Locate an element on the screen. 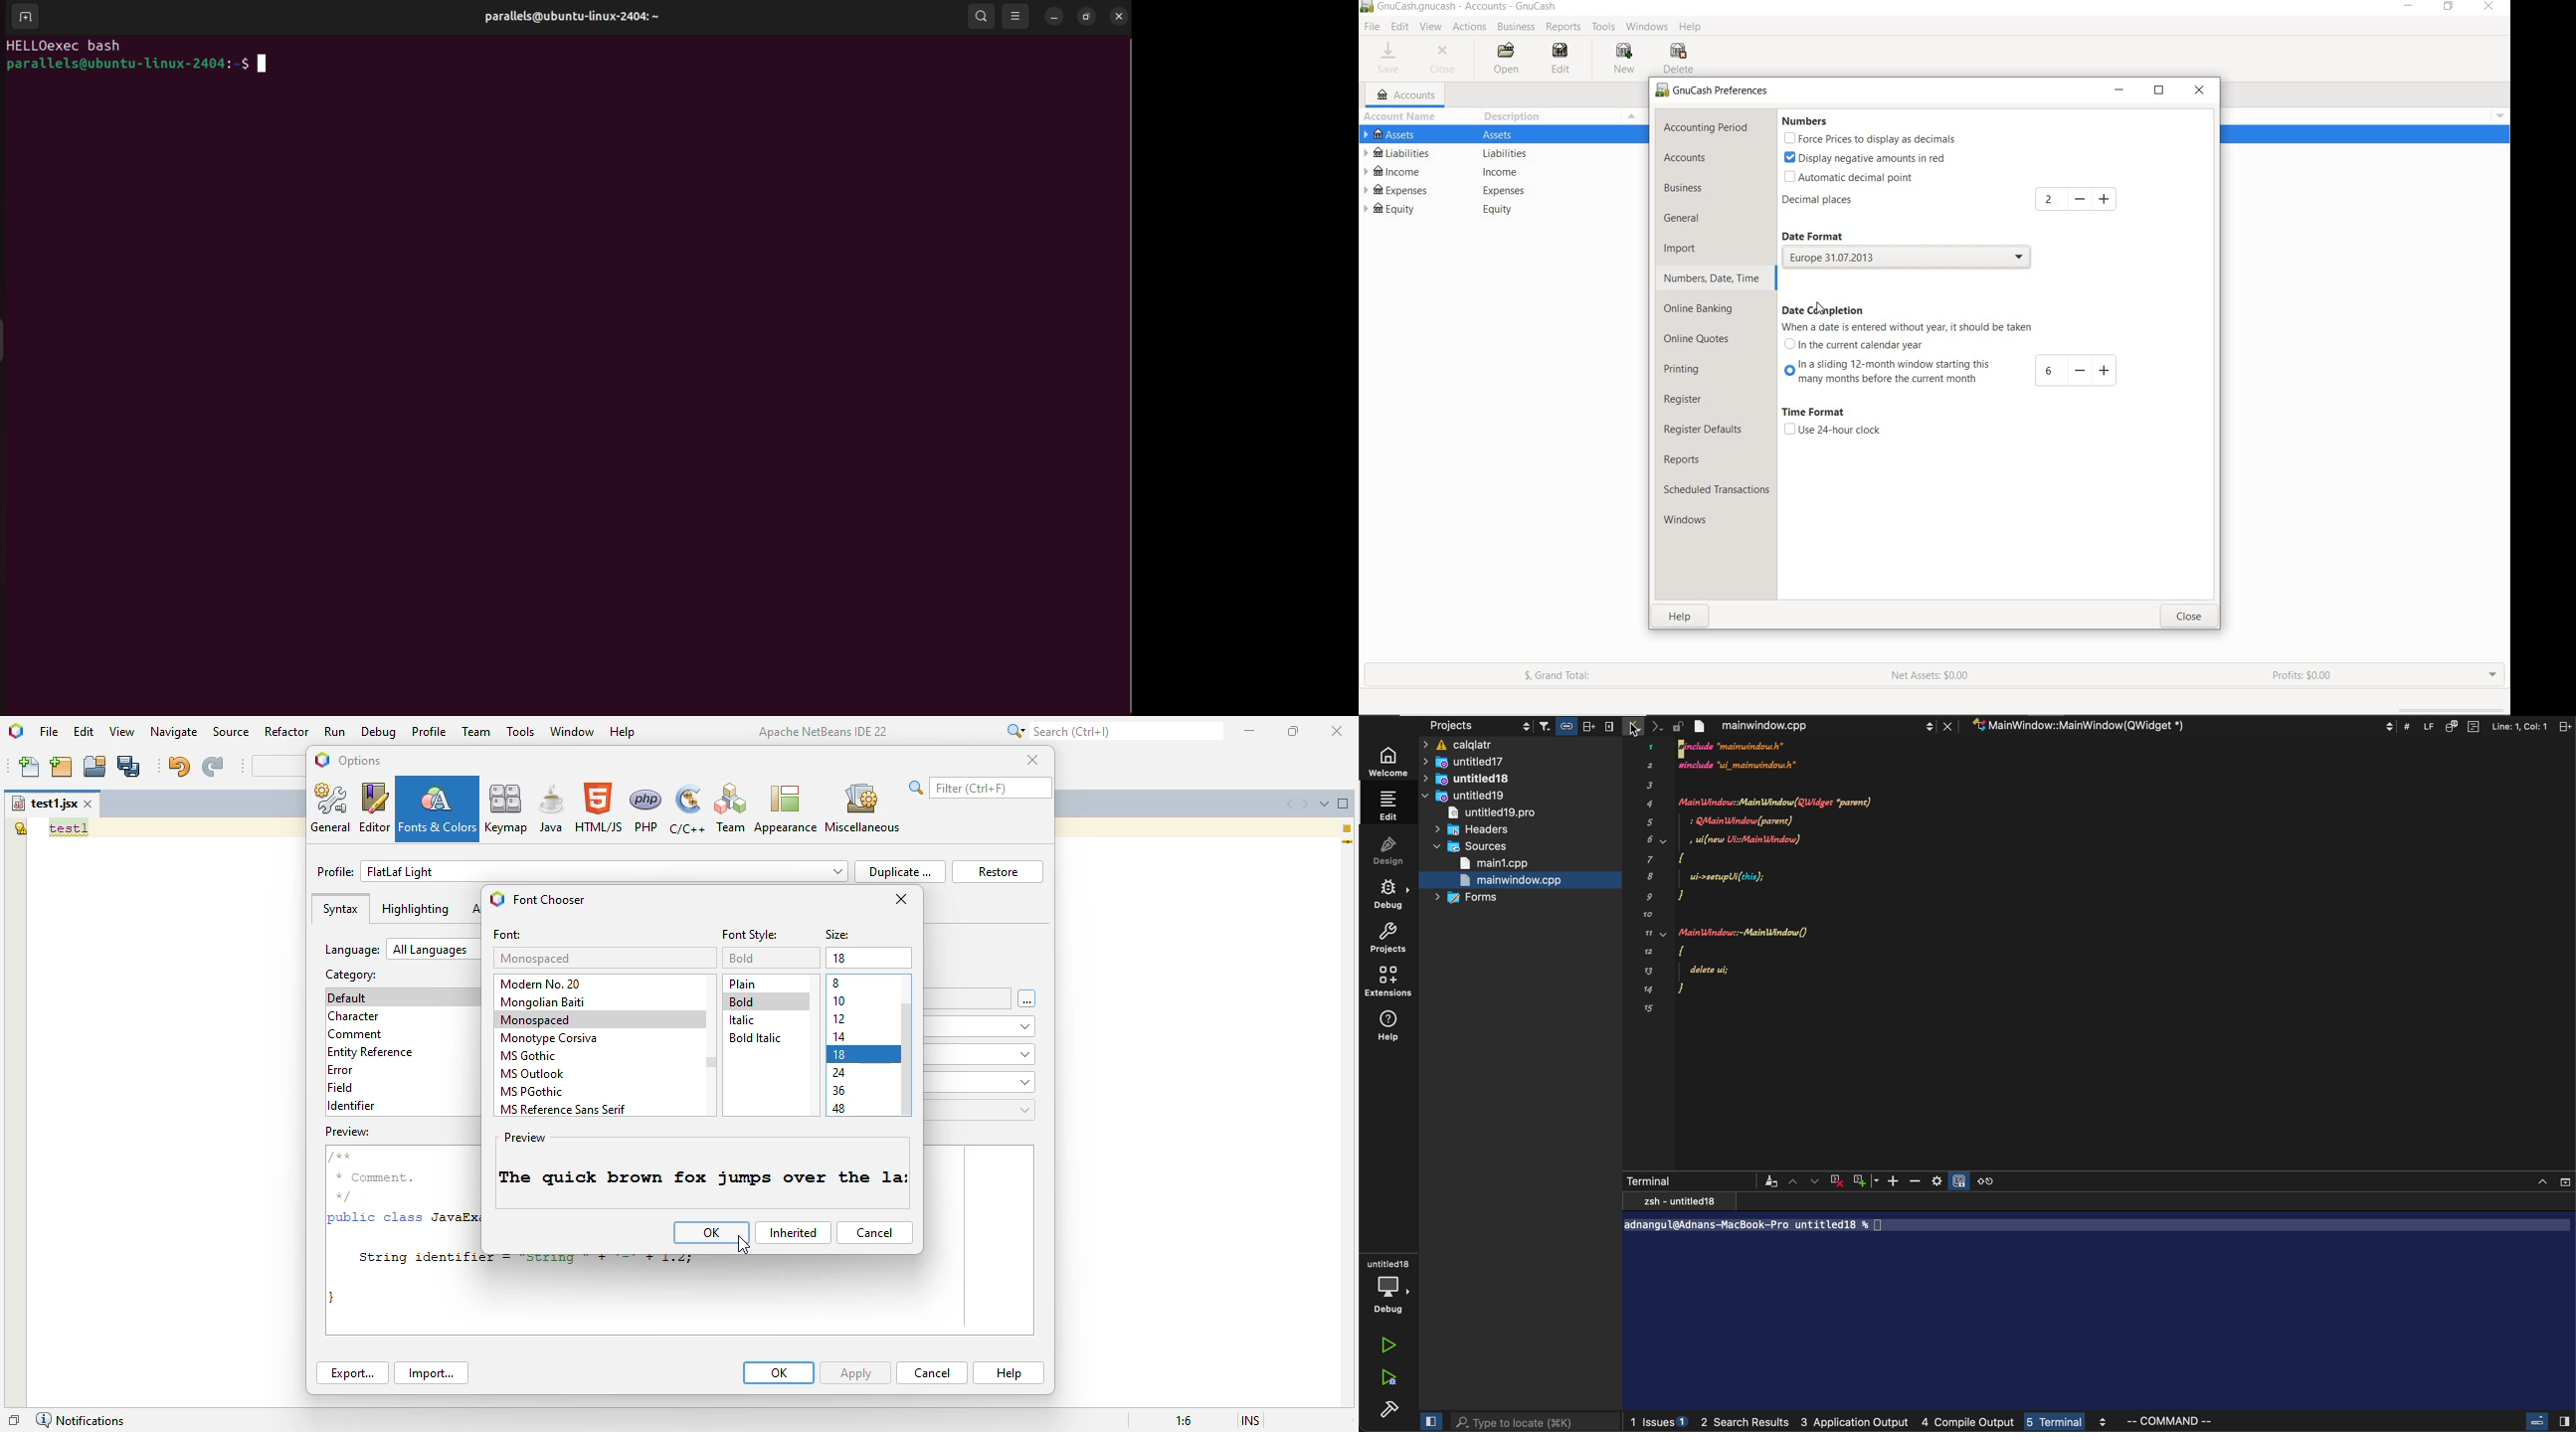 Image resolution: width=2576 pixels, height=1456 pixels. Europe date format is located at coordinates (1912, 257).